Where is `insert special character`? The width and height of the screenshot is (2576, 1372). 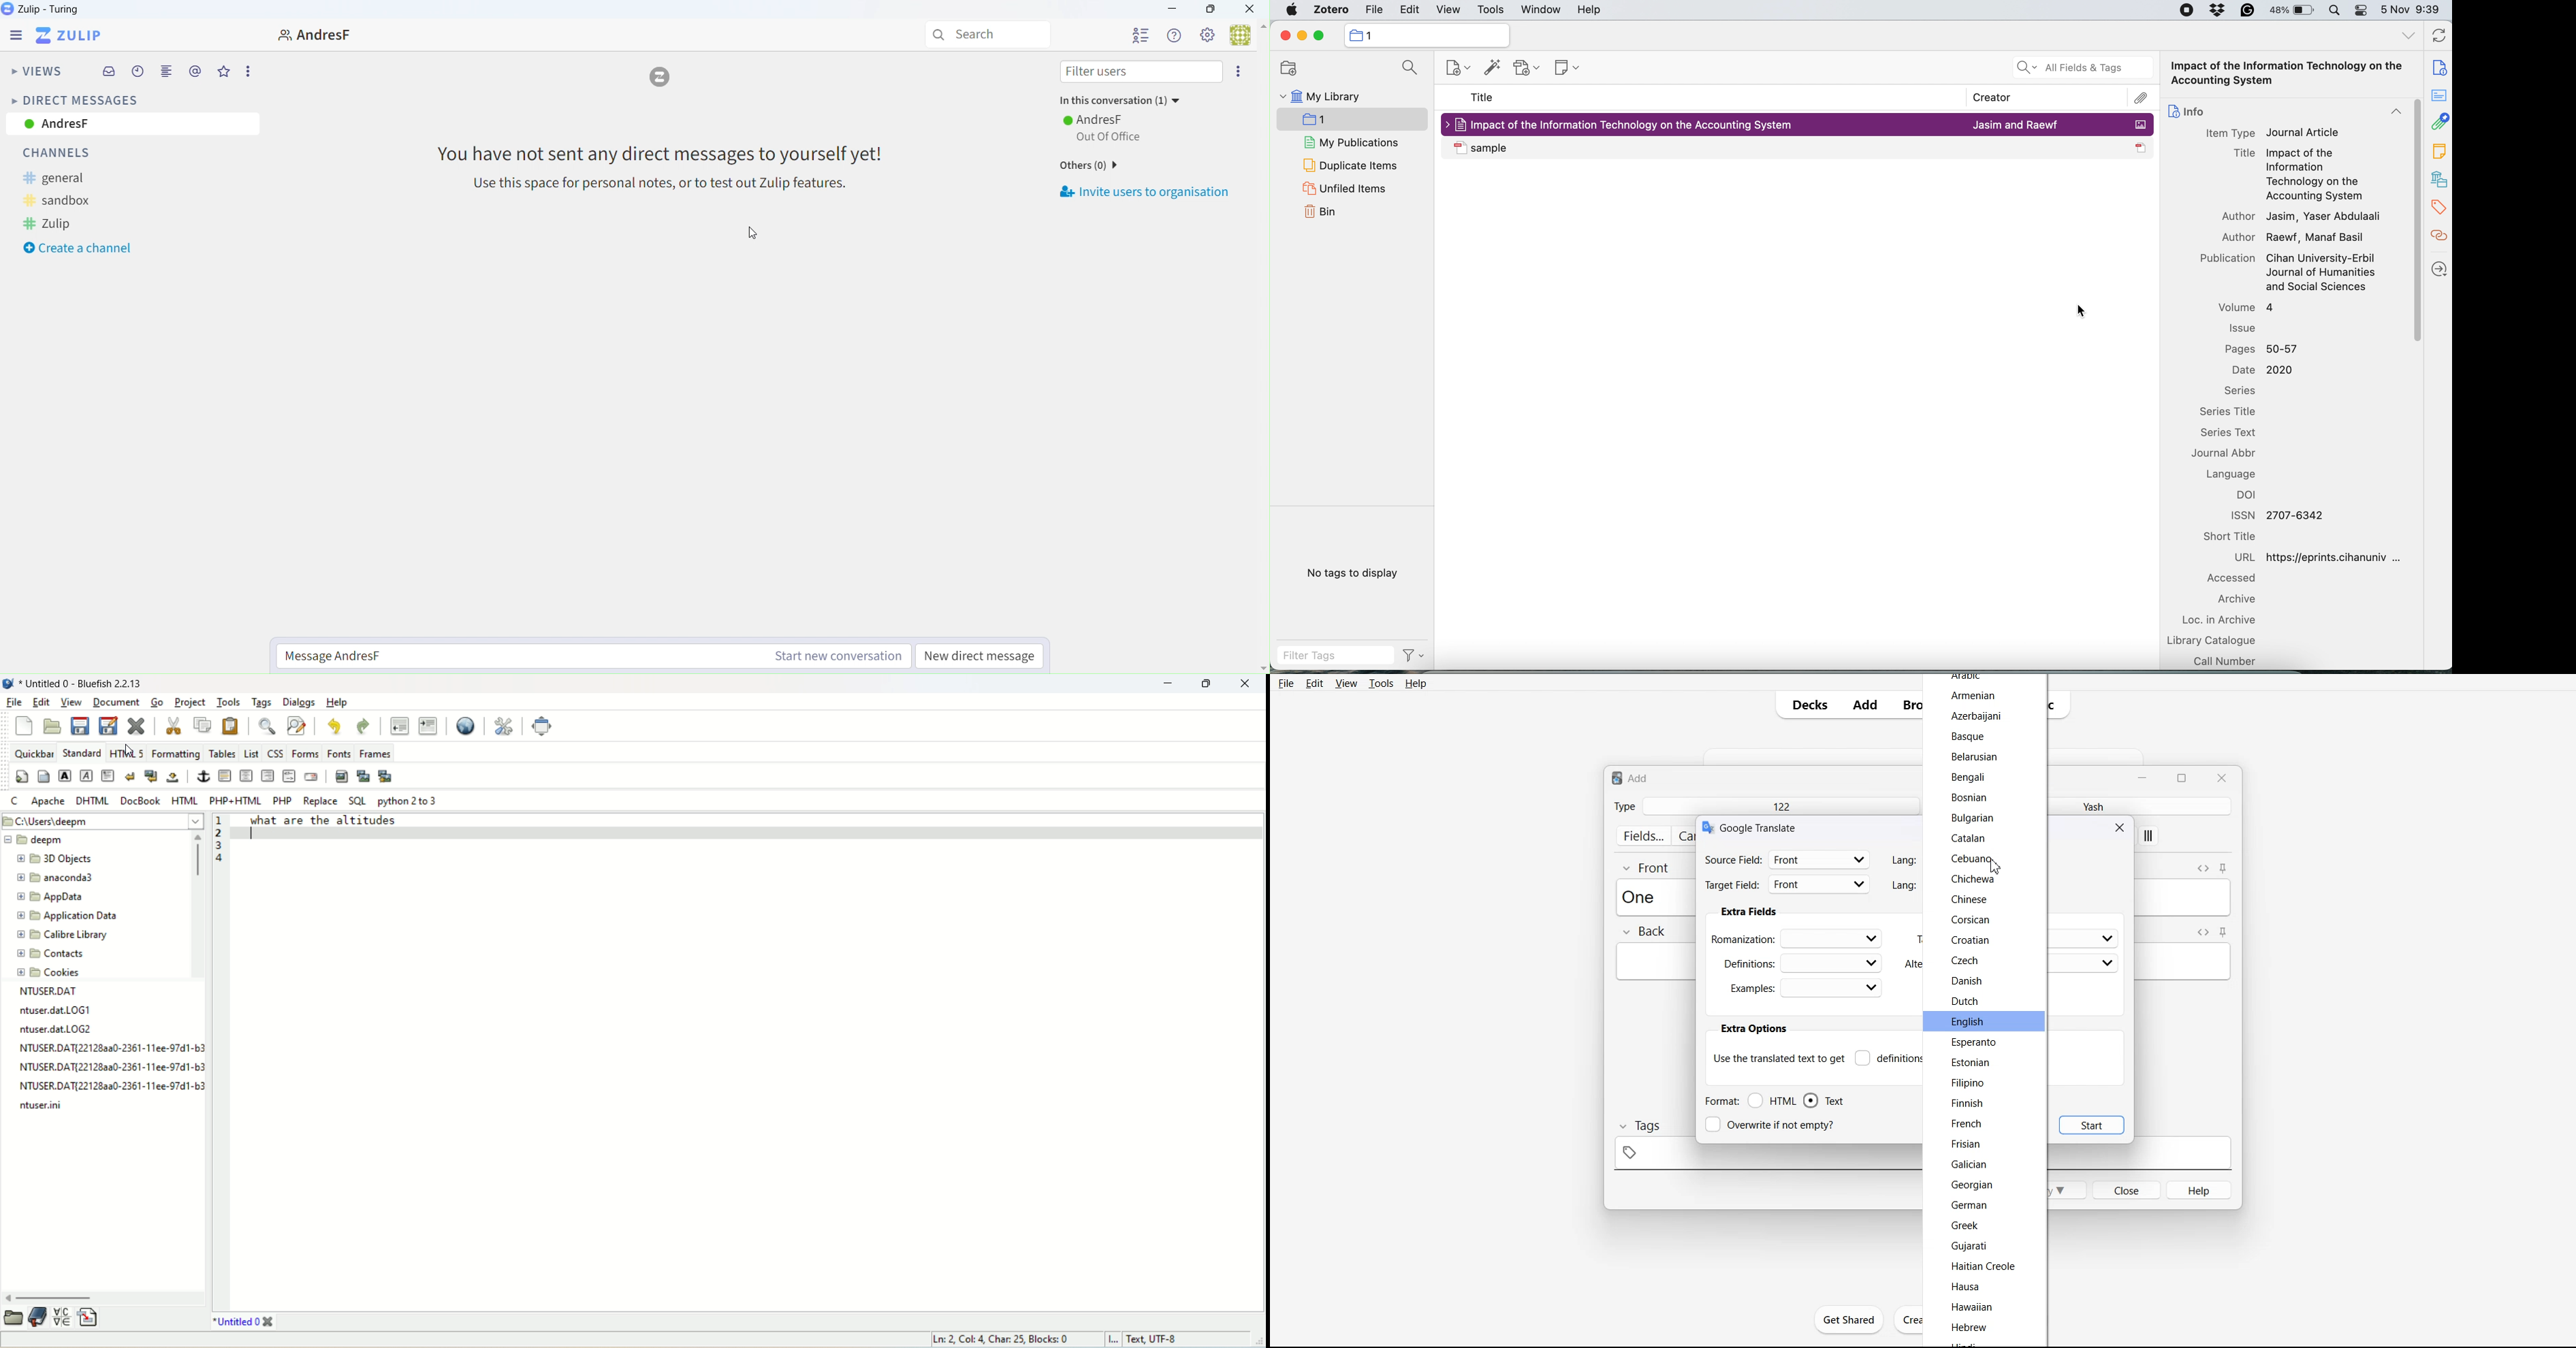 insert special character is located at coordinates (65, 1317).